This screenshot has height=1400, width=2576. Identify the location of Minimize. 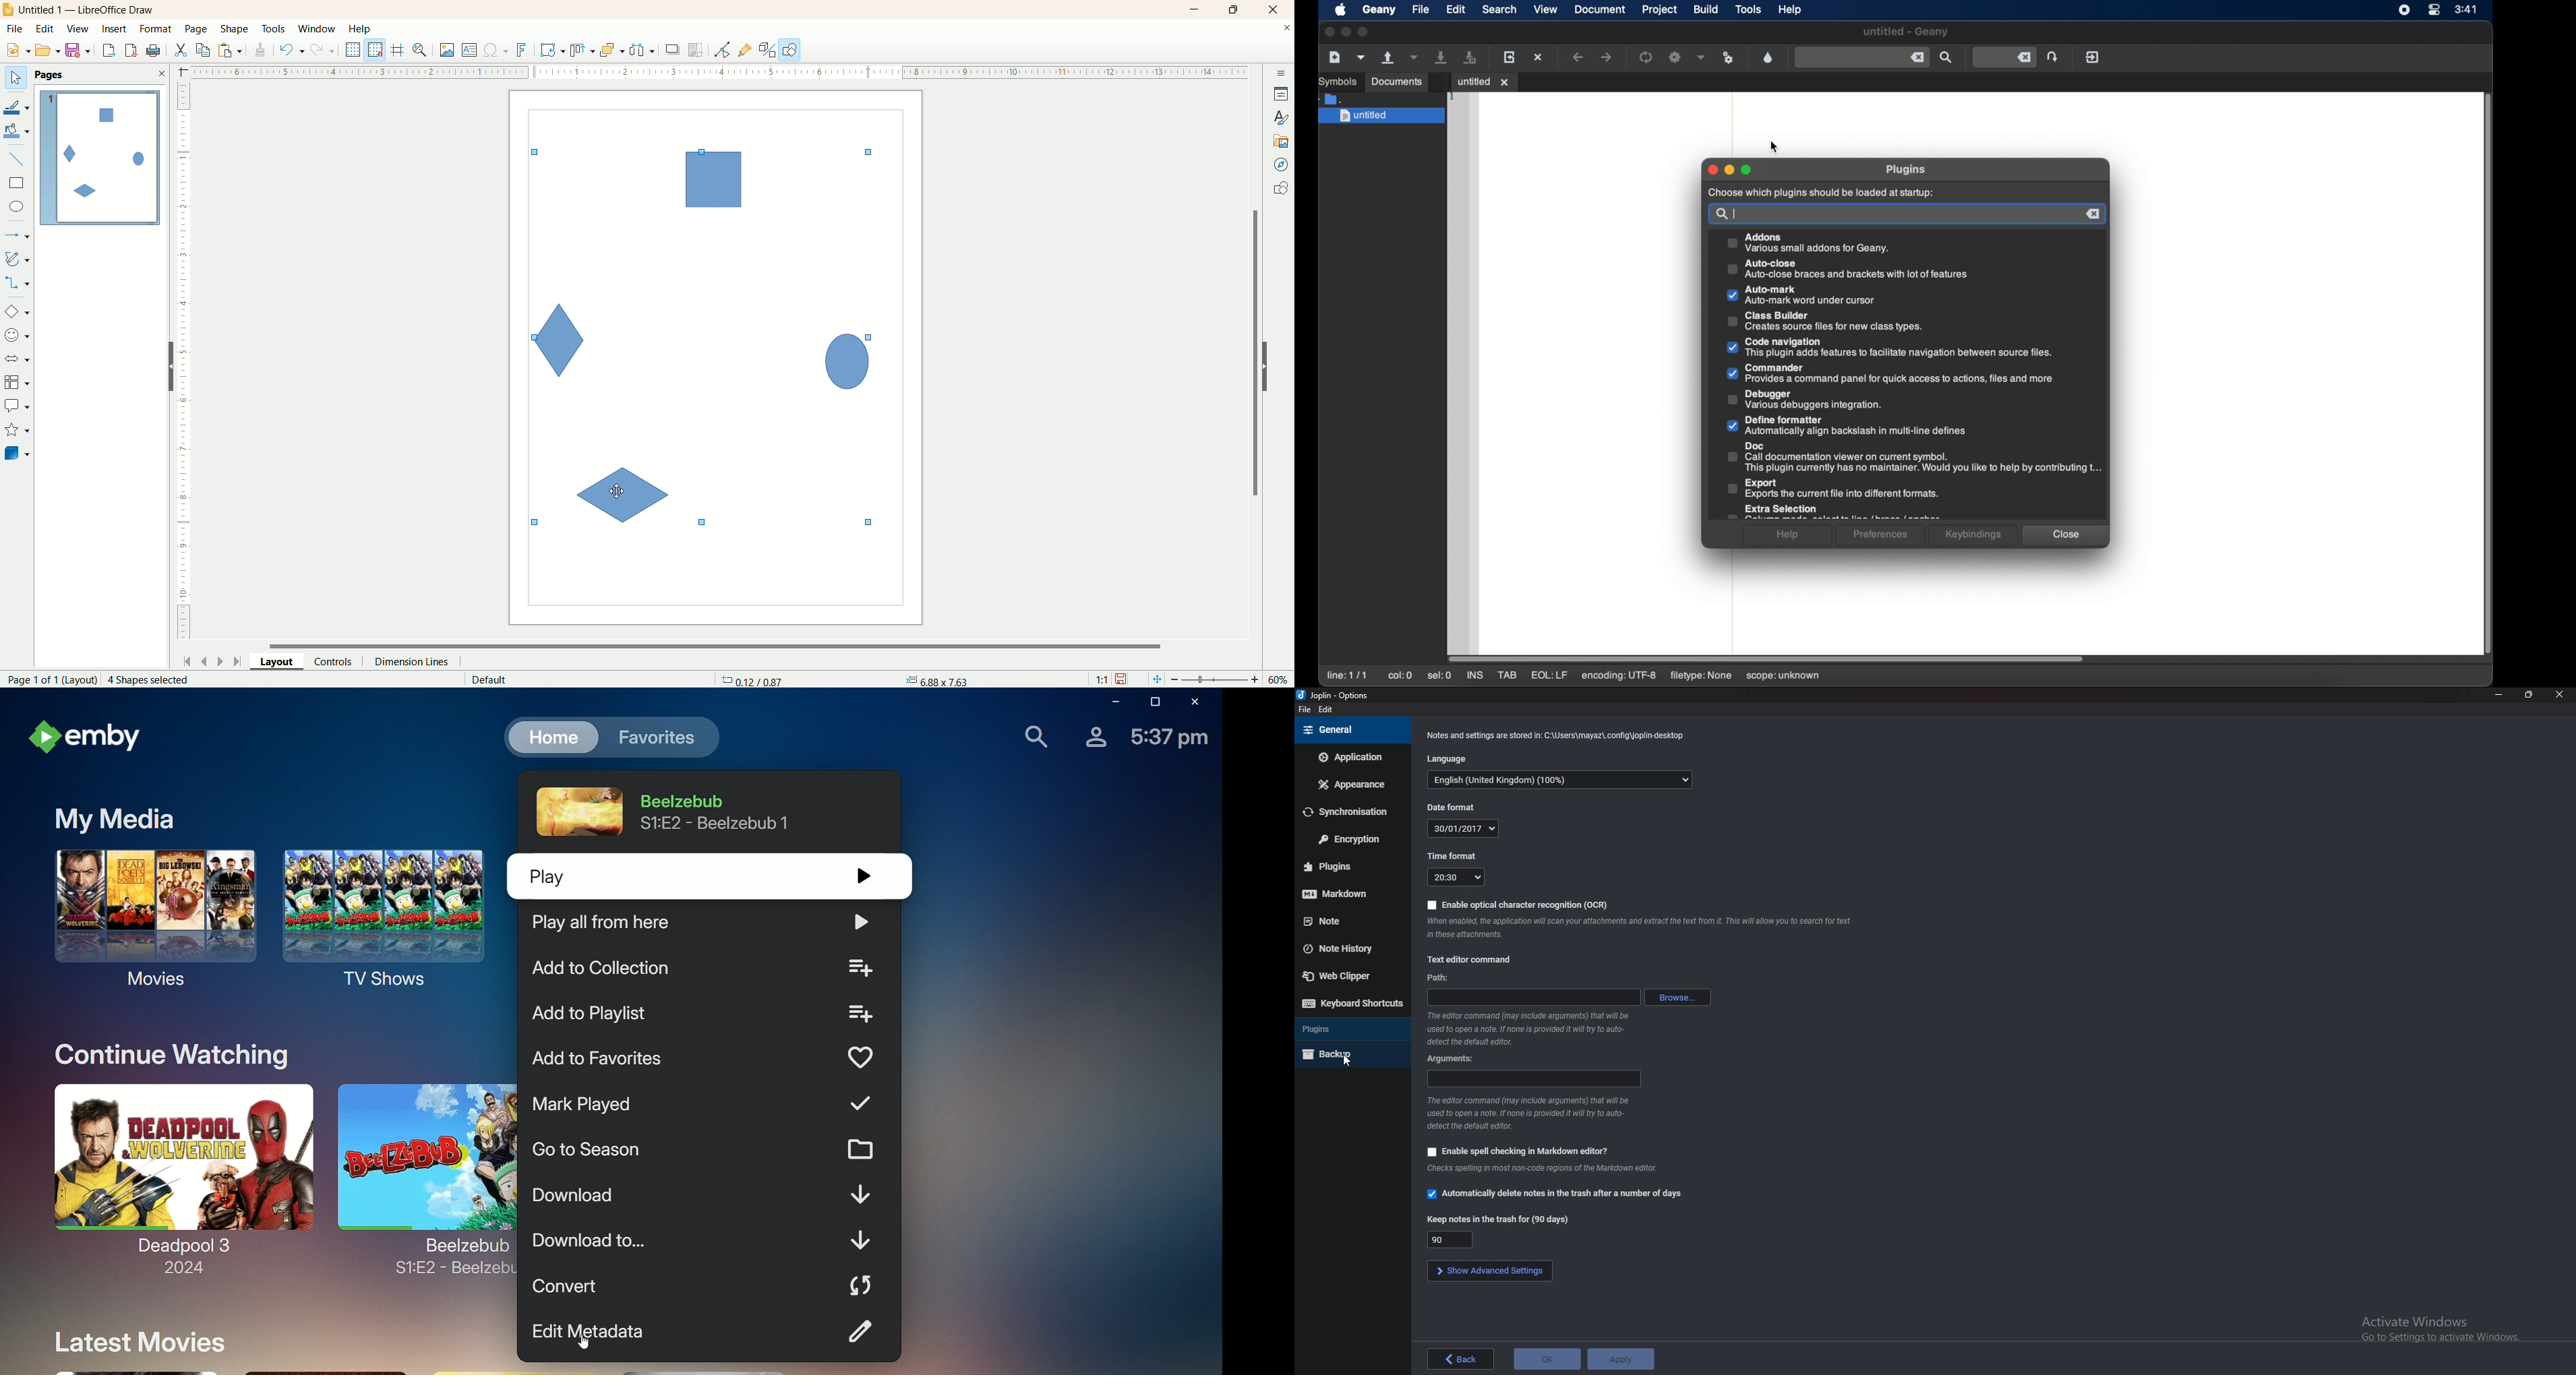
(2501, 694).